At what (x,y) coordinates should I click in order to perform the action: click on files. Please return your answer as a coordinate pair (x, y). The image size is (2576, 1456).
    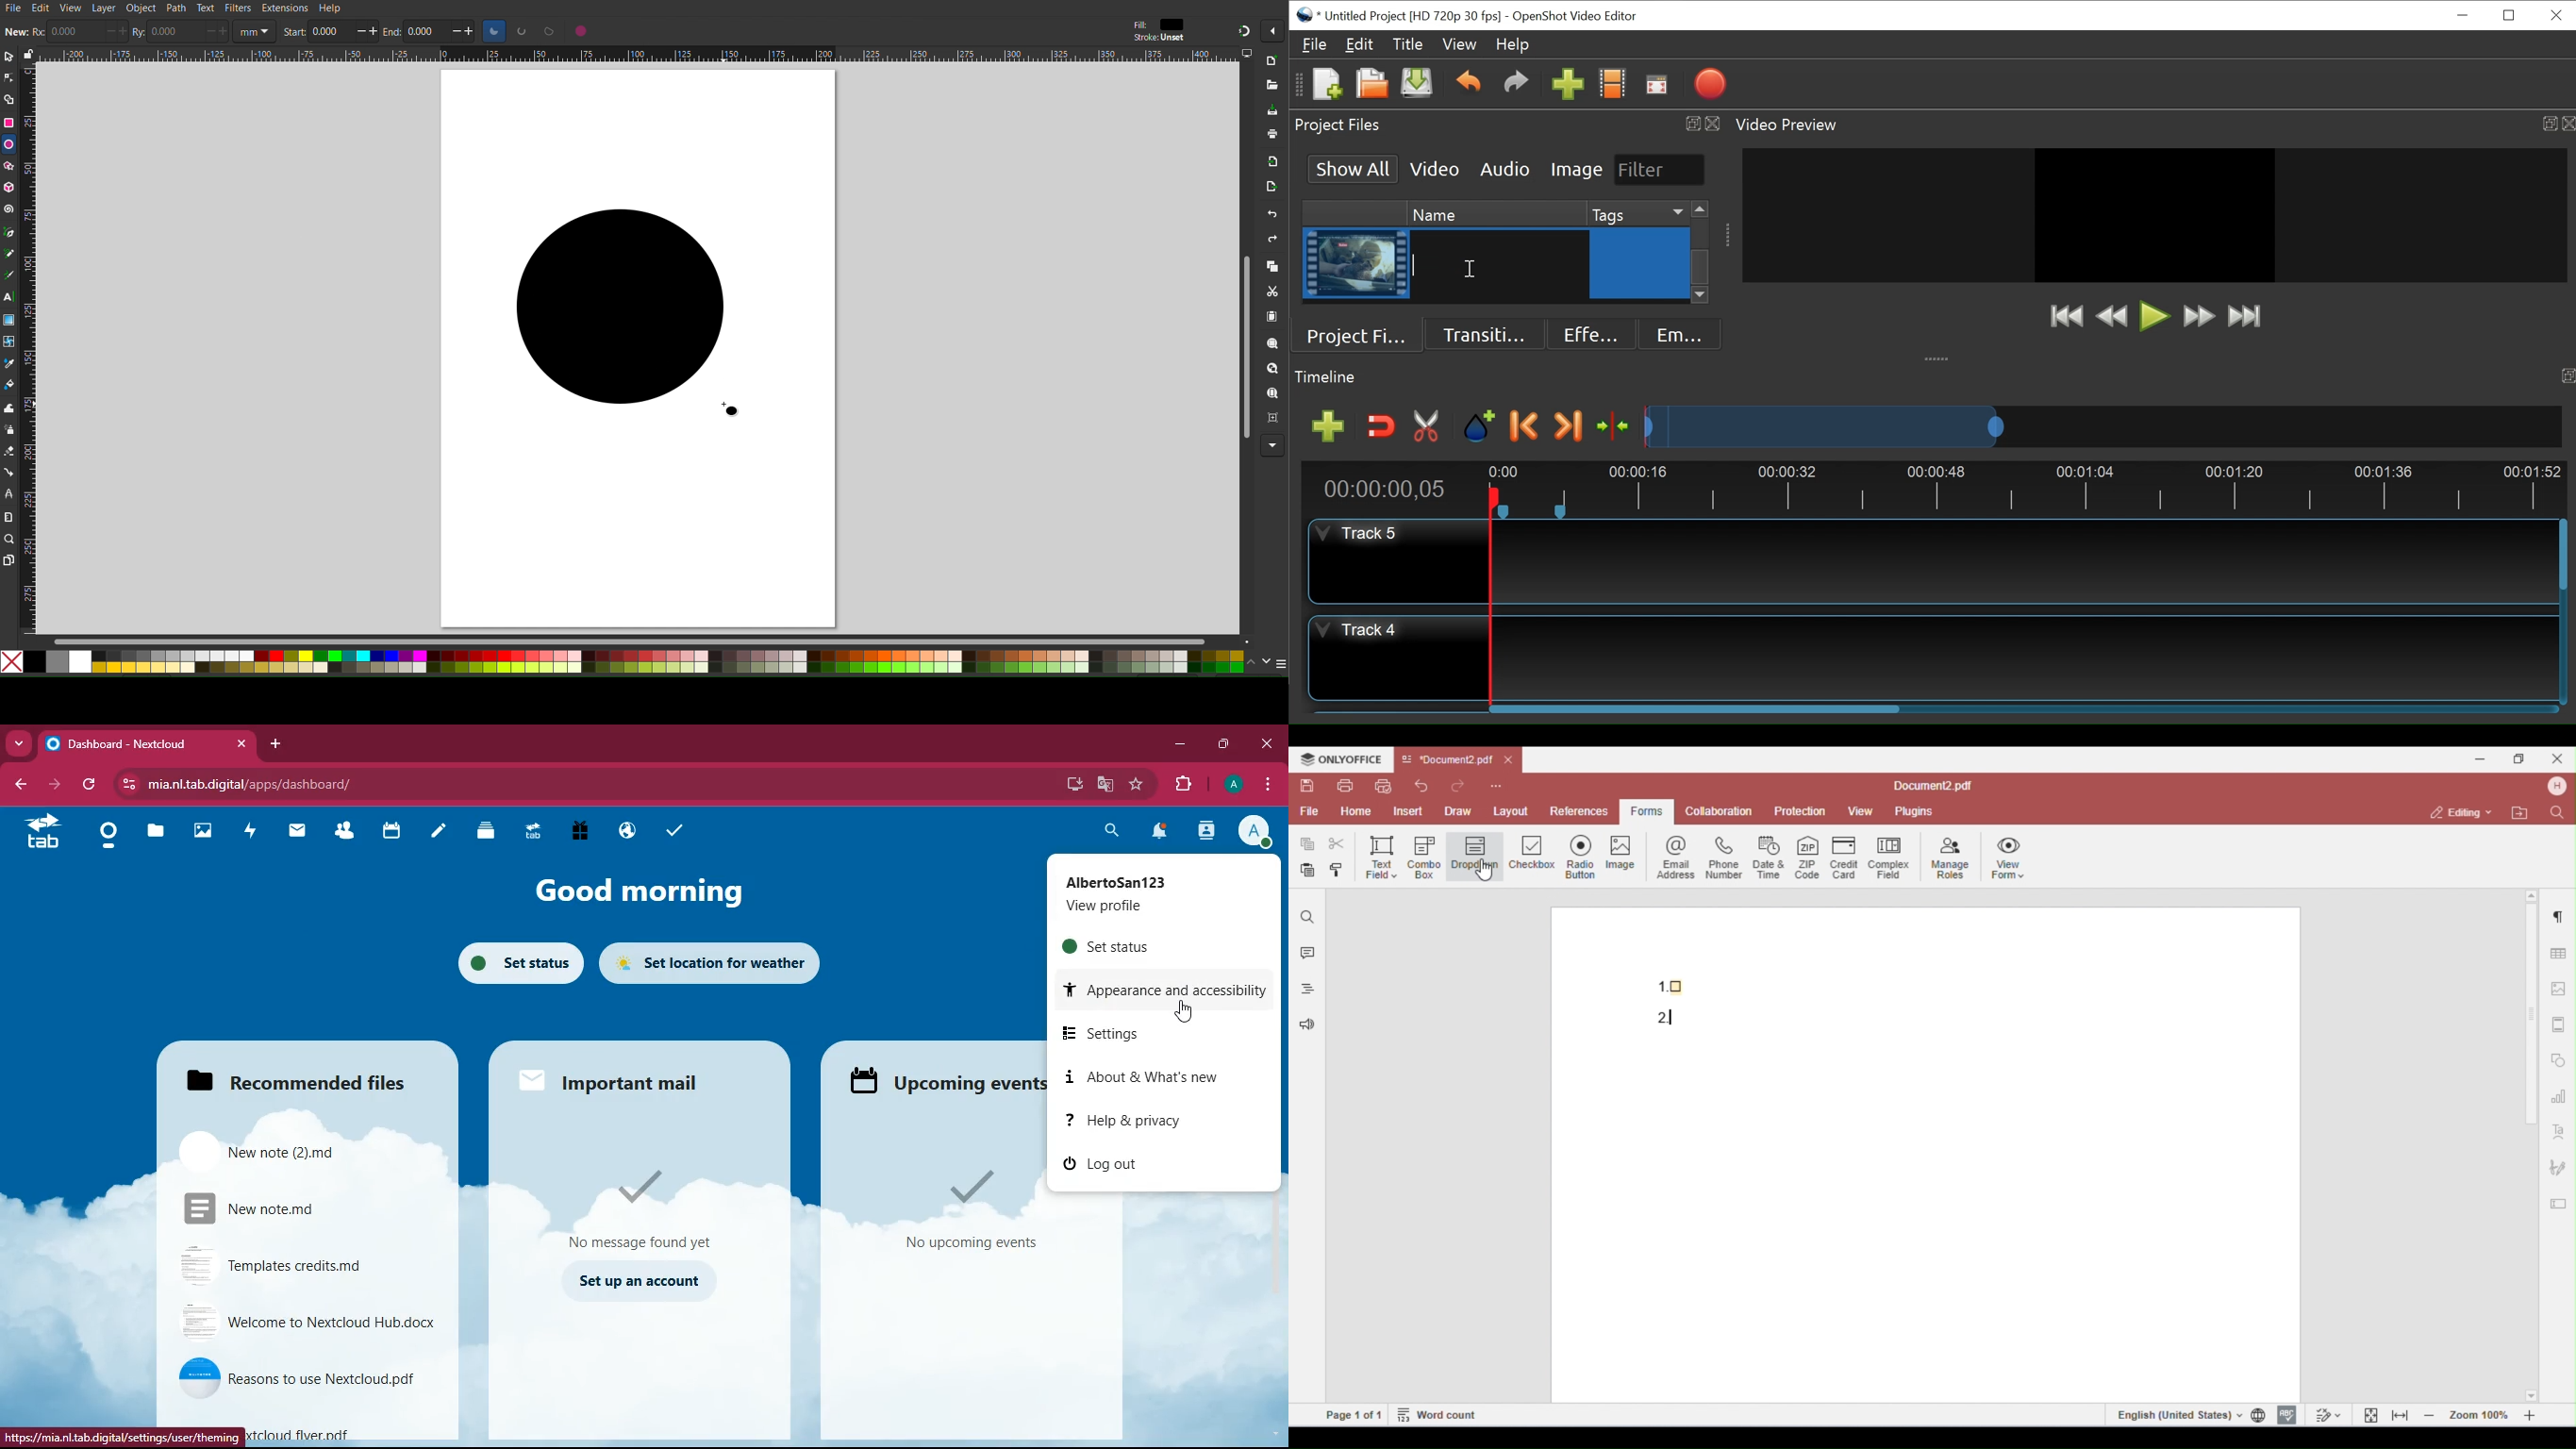
    Looking at the image, I should click on (161, 832).